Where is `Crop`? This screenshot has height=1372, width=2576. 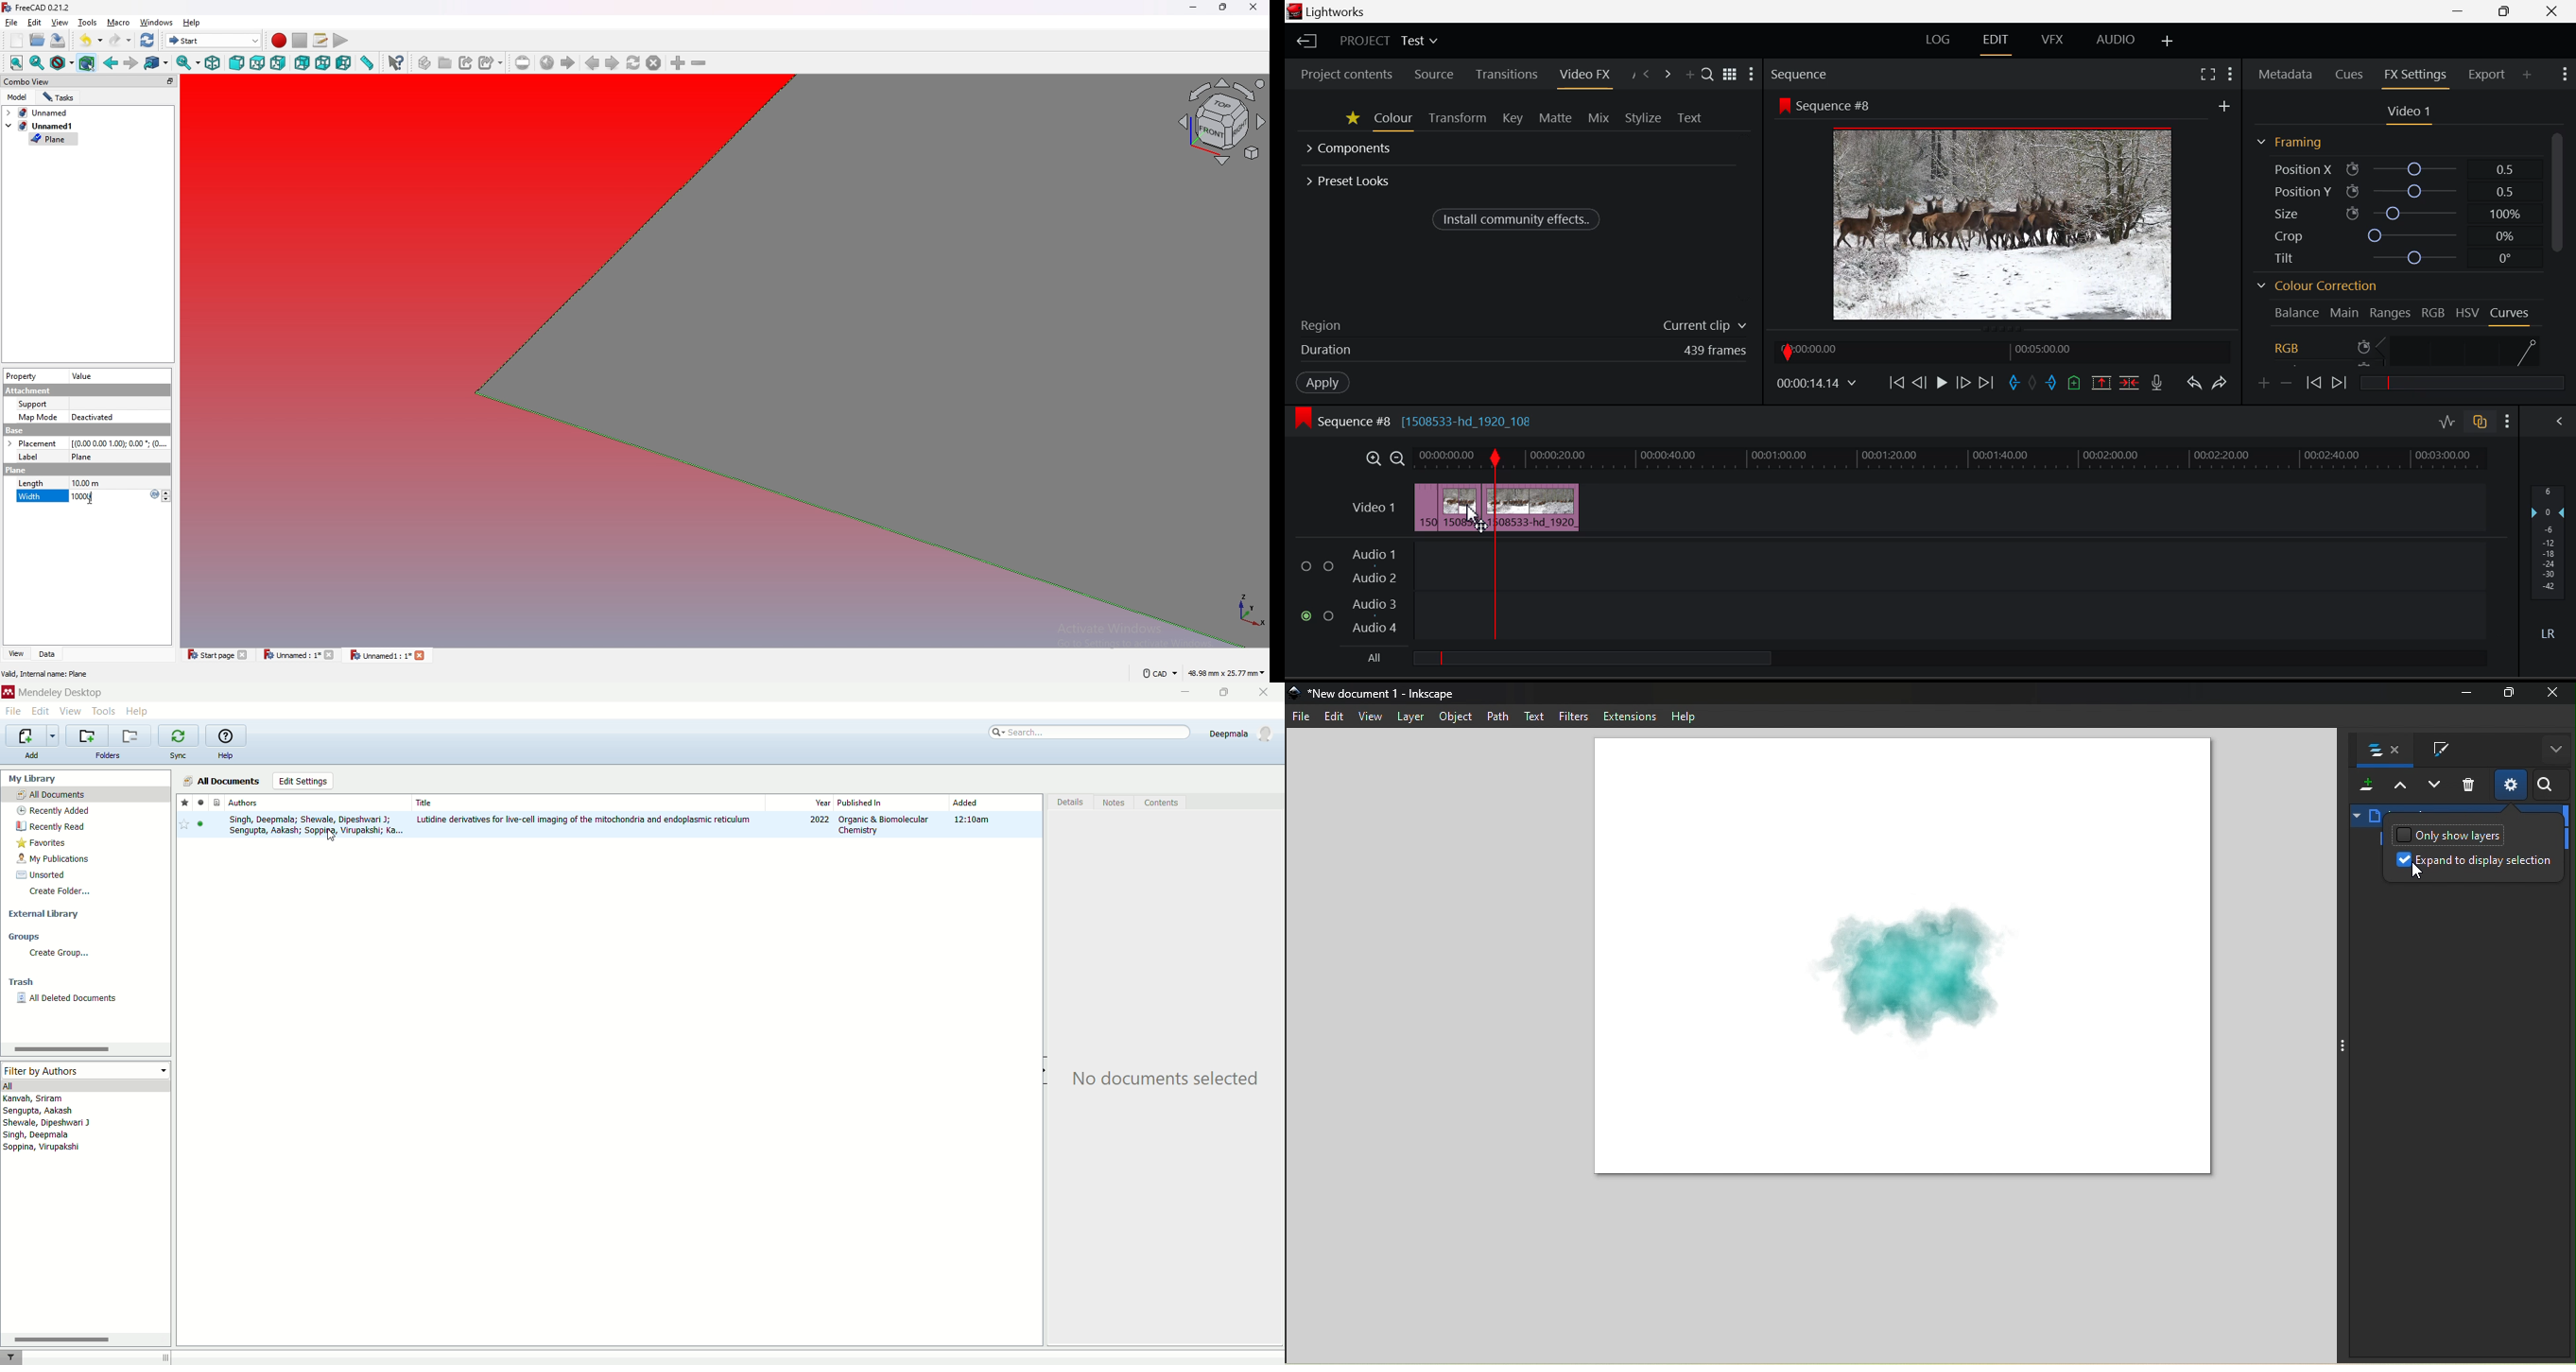 Crop is located at coordinates (2392, 235).